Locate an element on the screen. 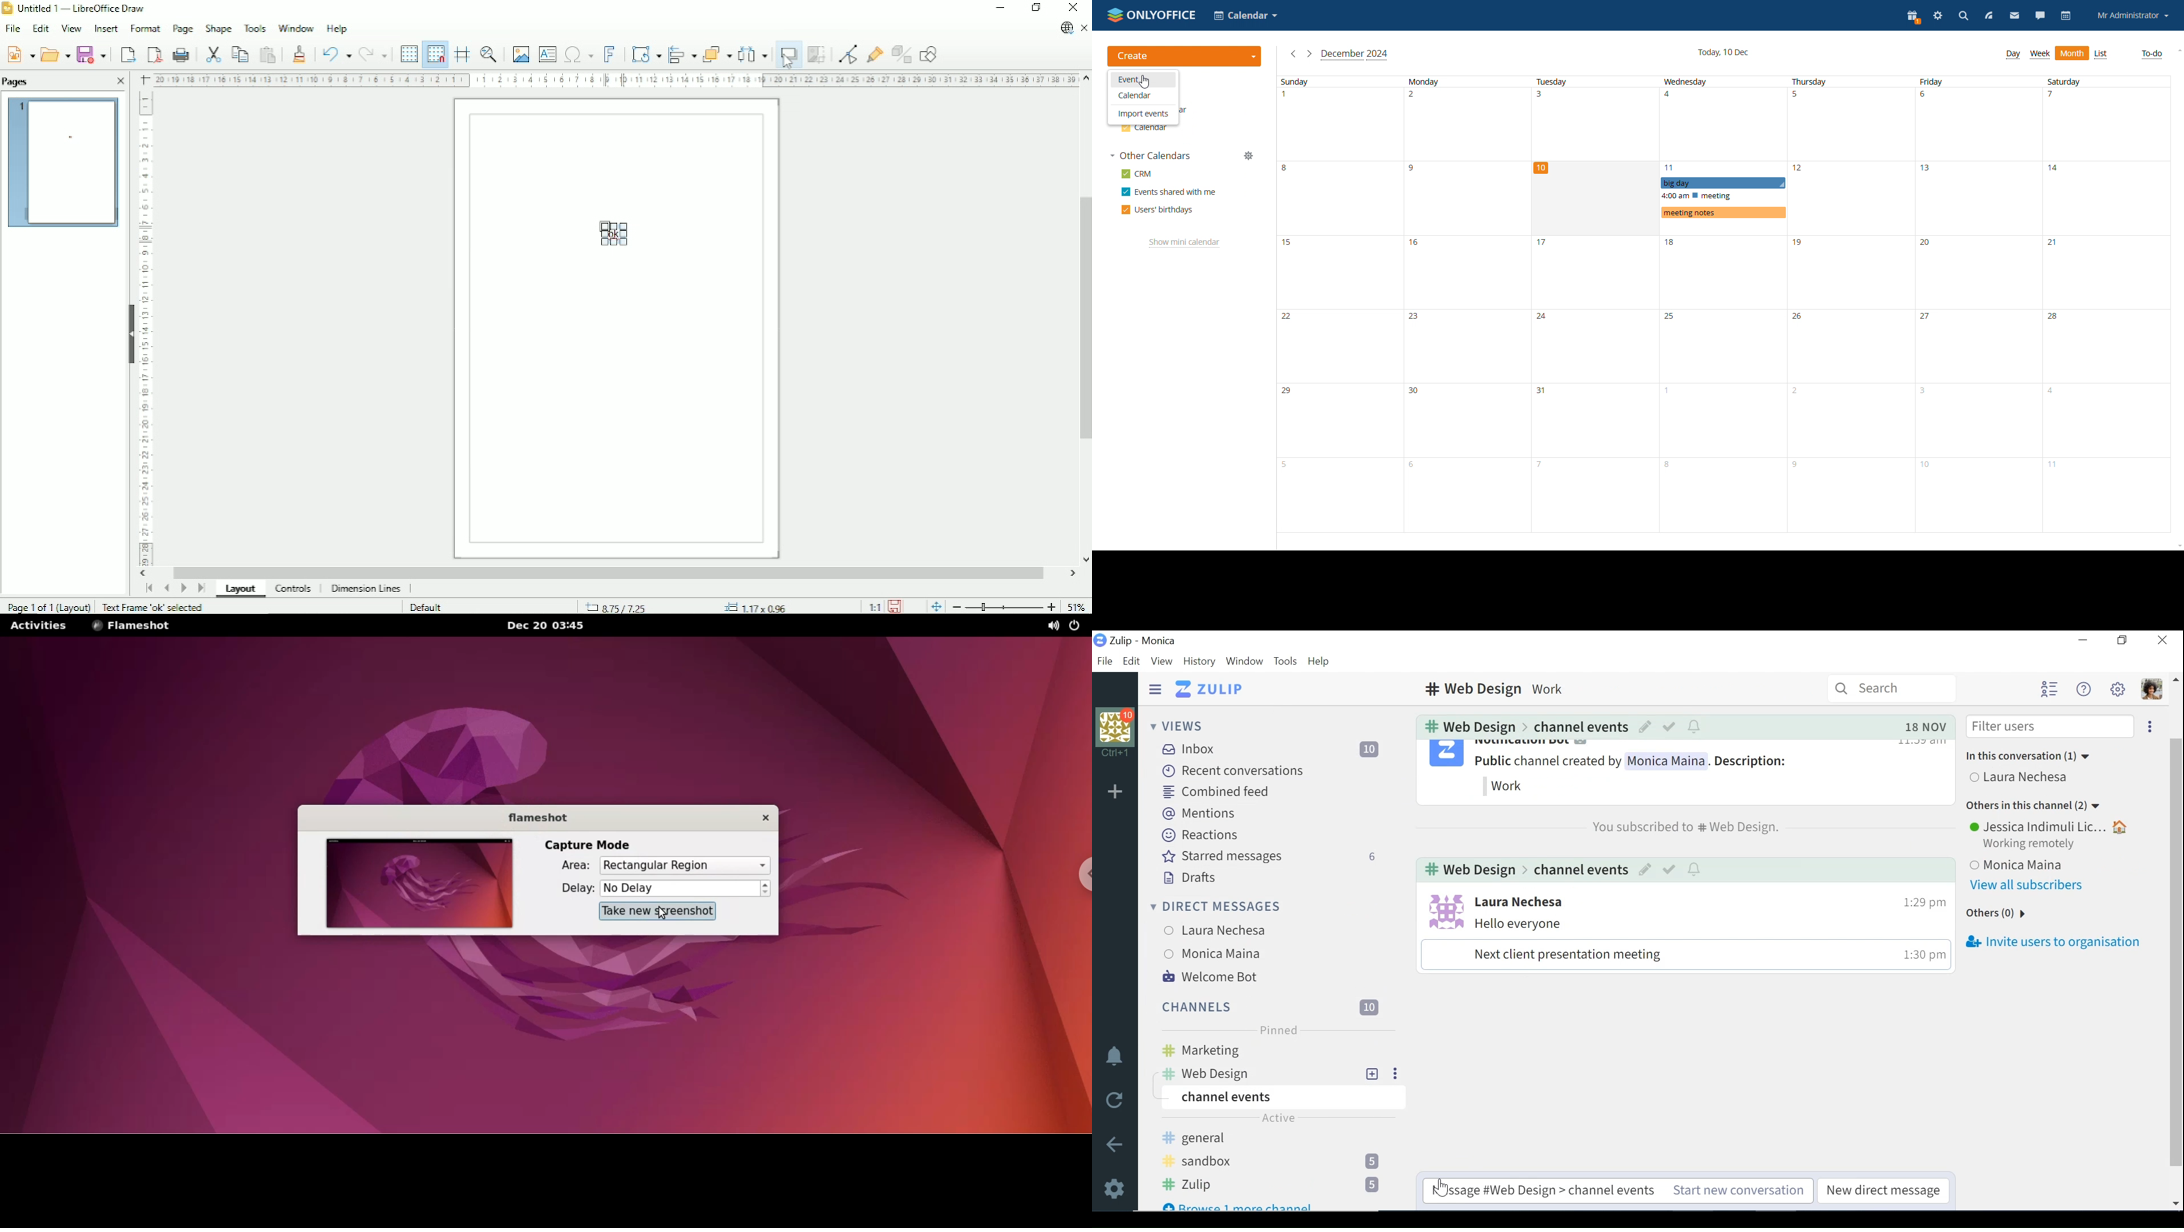 The image size is (2184, 1232). Go back is located at coordinates (1115, 1144).